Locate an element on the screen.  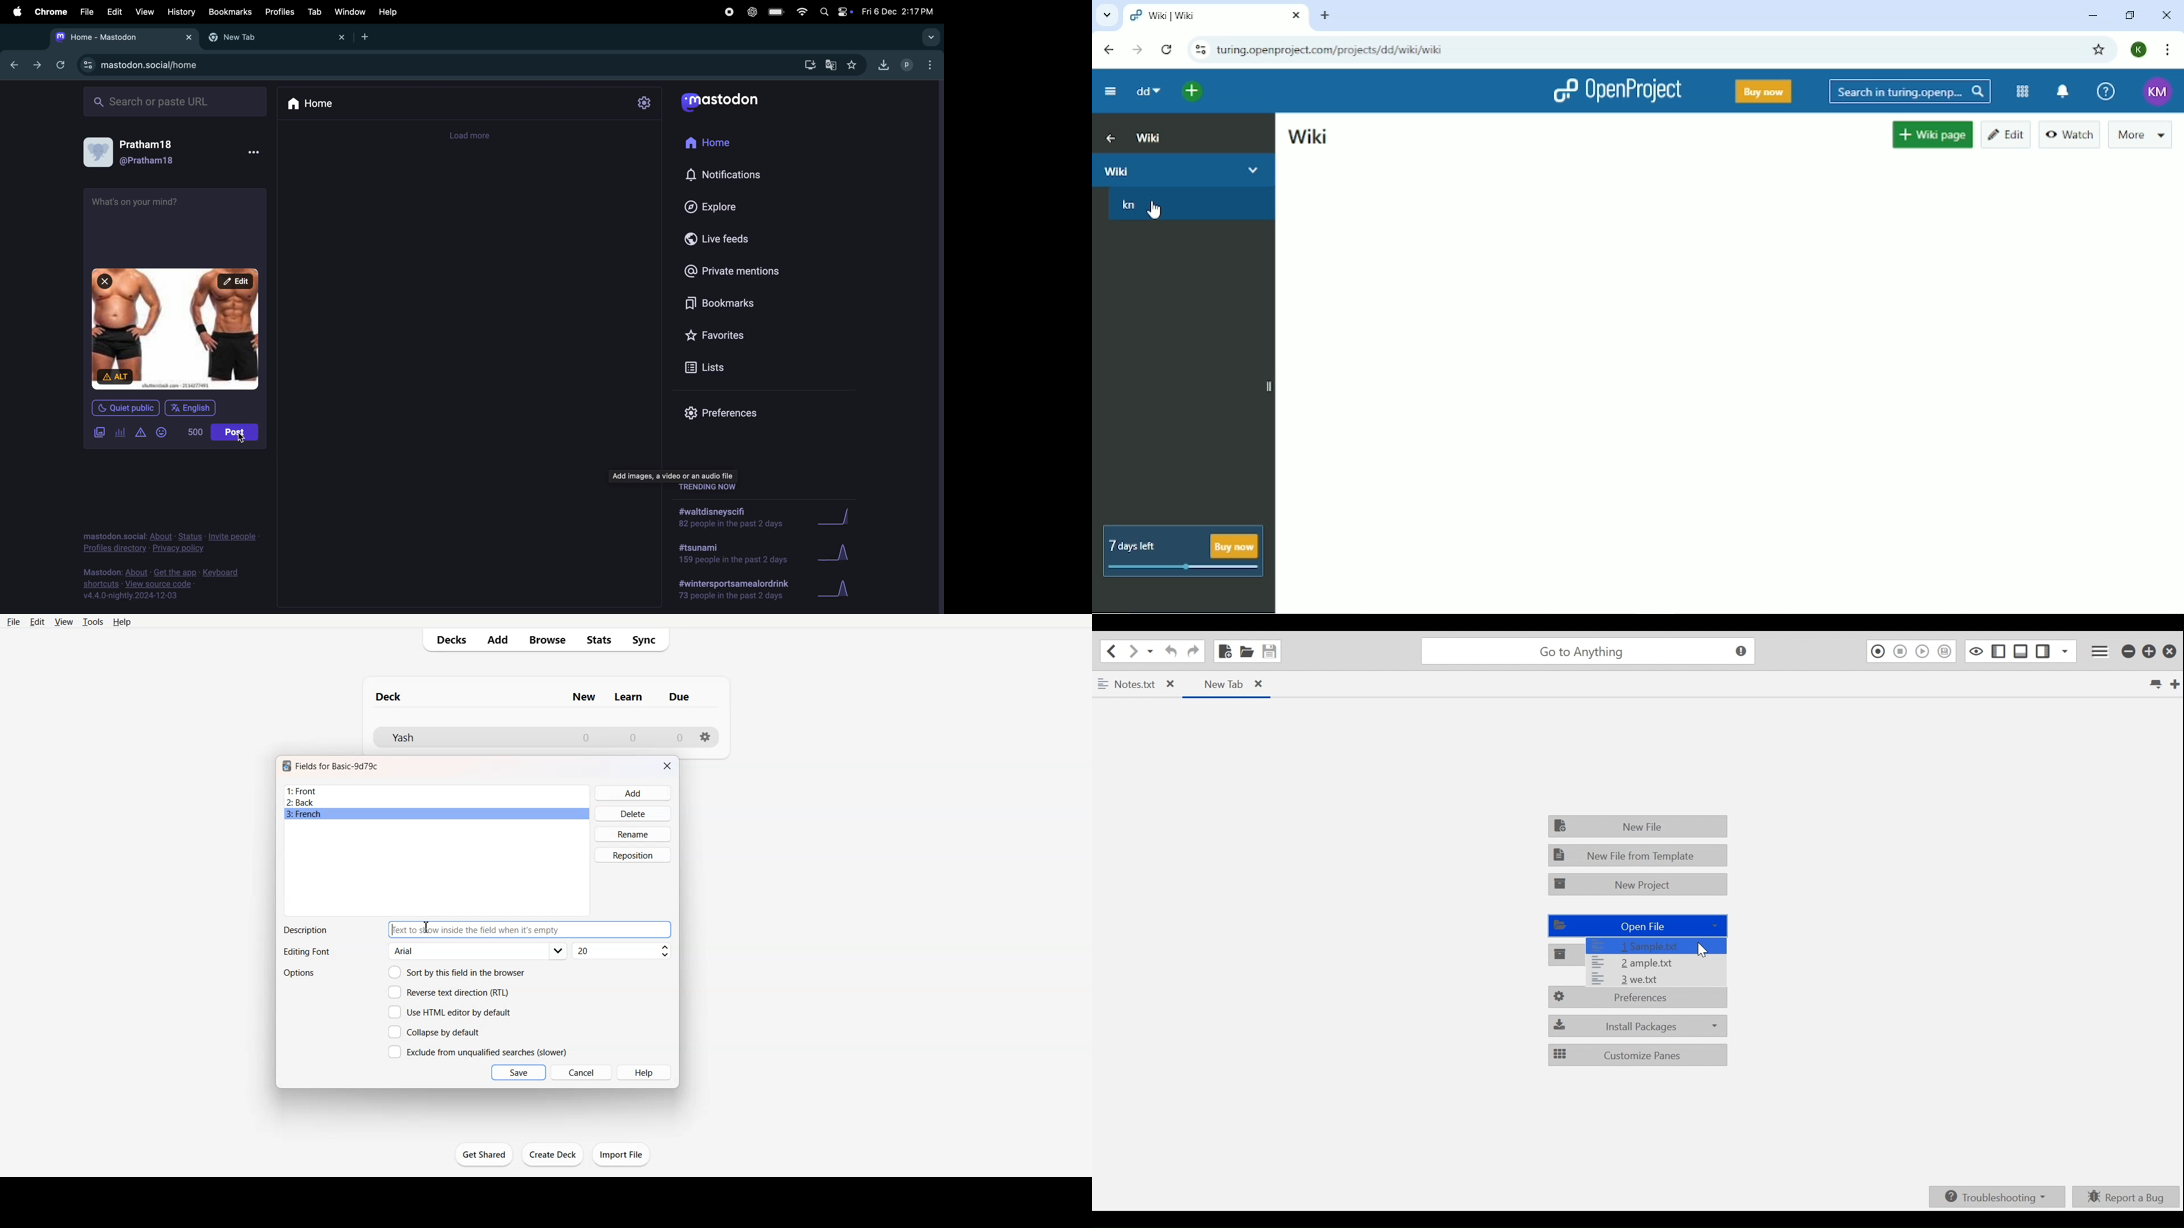
Quiet public is located at coordinates (127, 407).